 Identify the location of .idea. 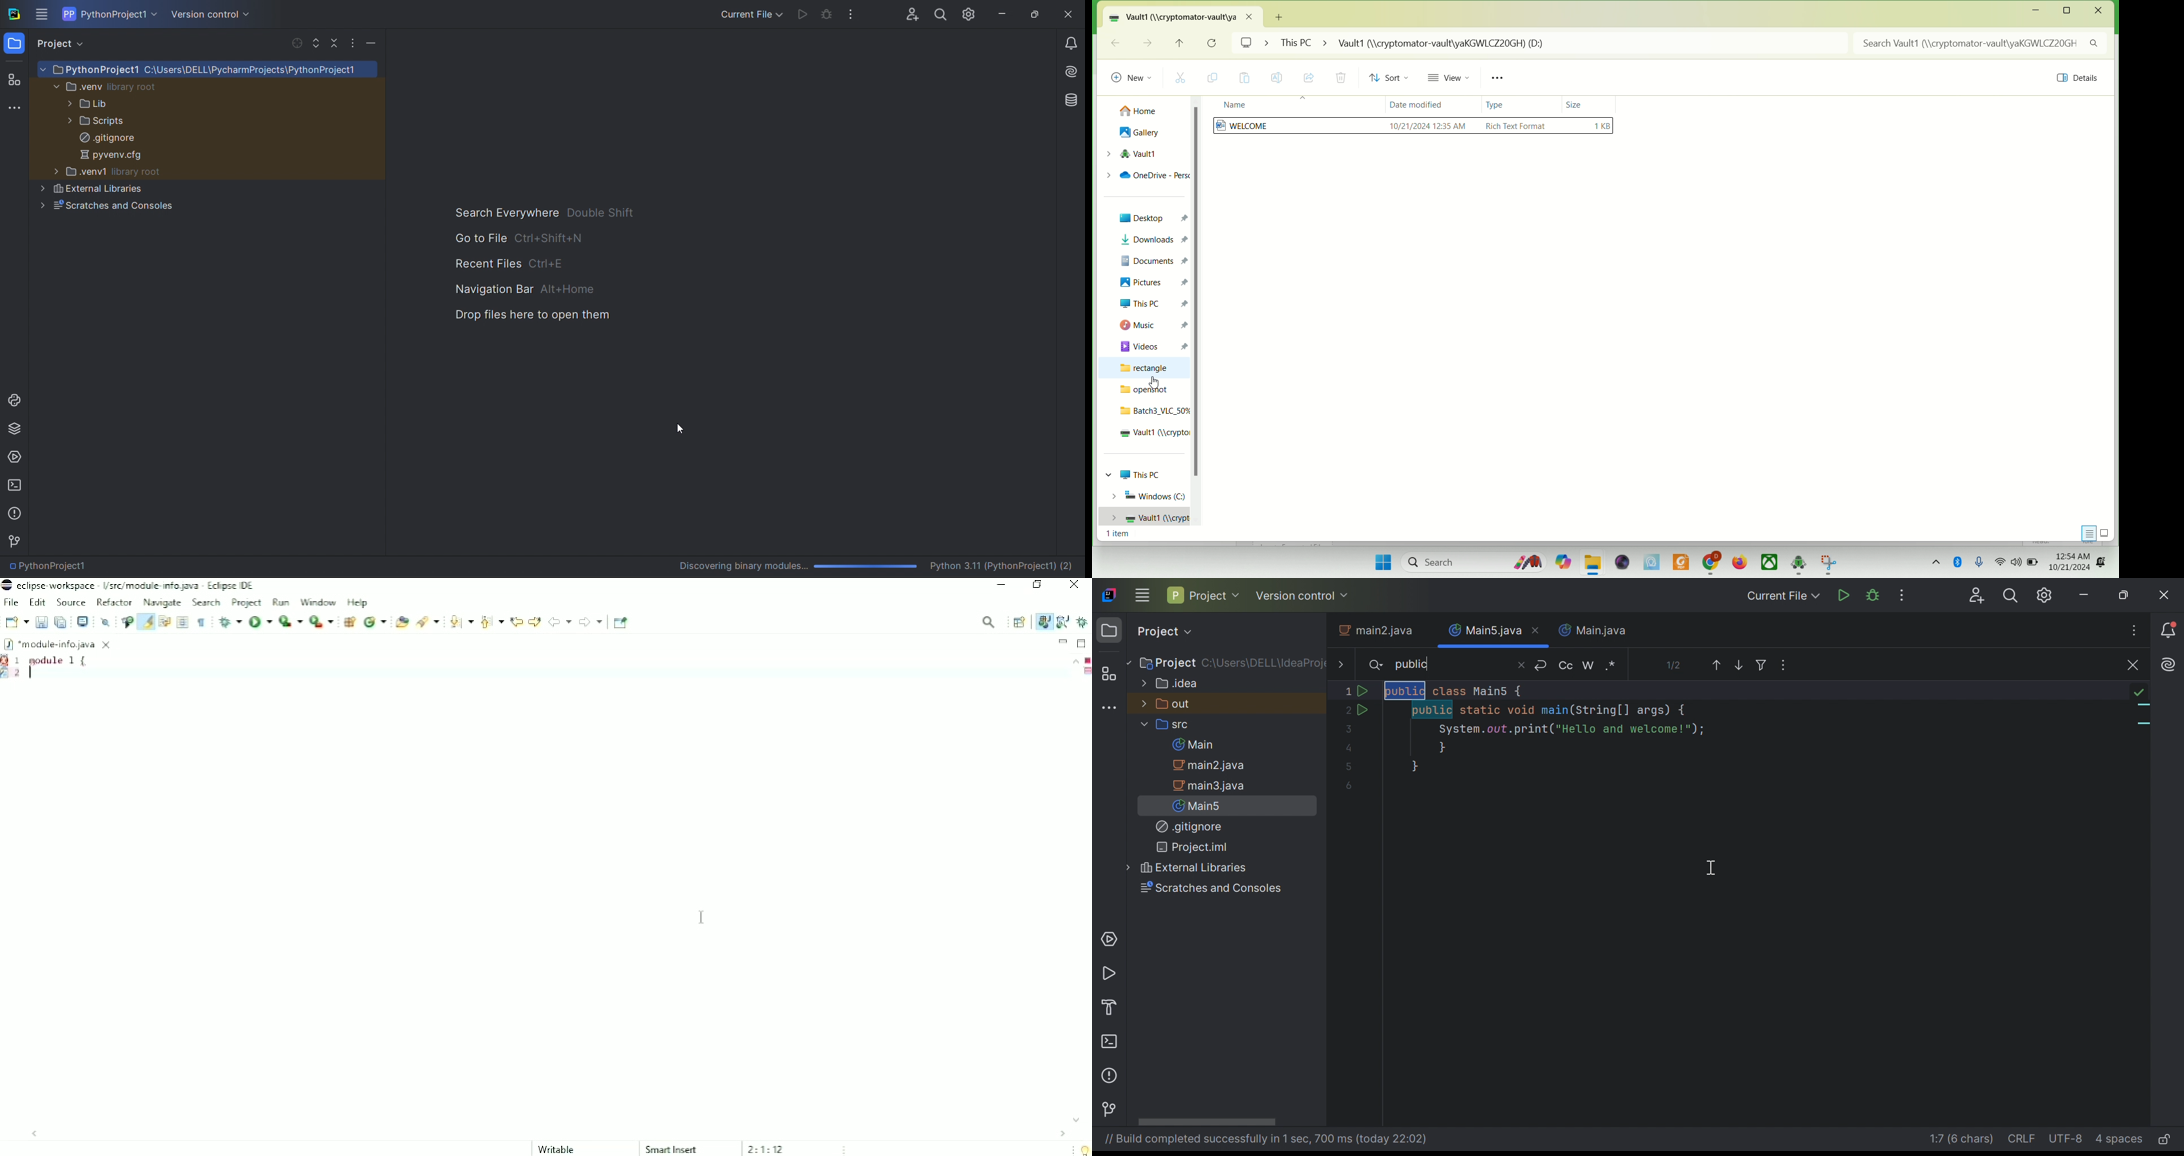
(1171, 684).